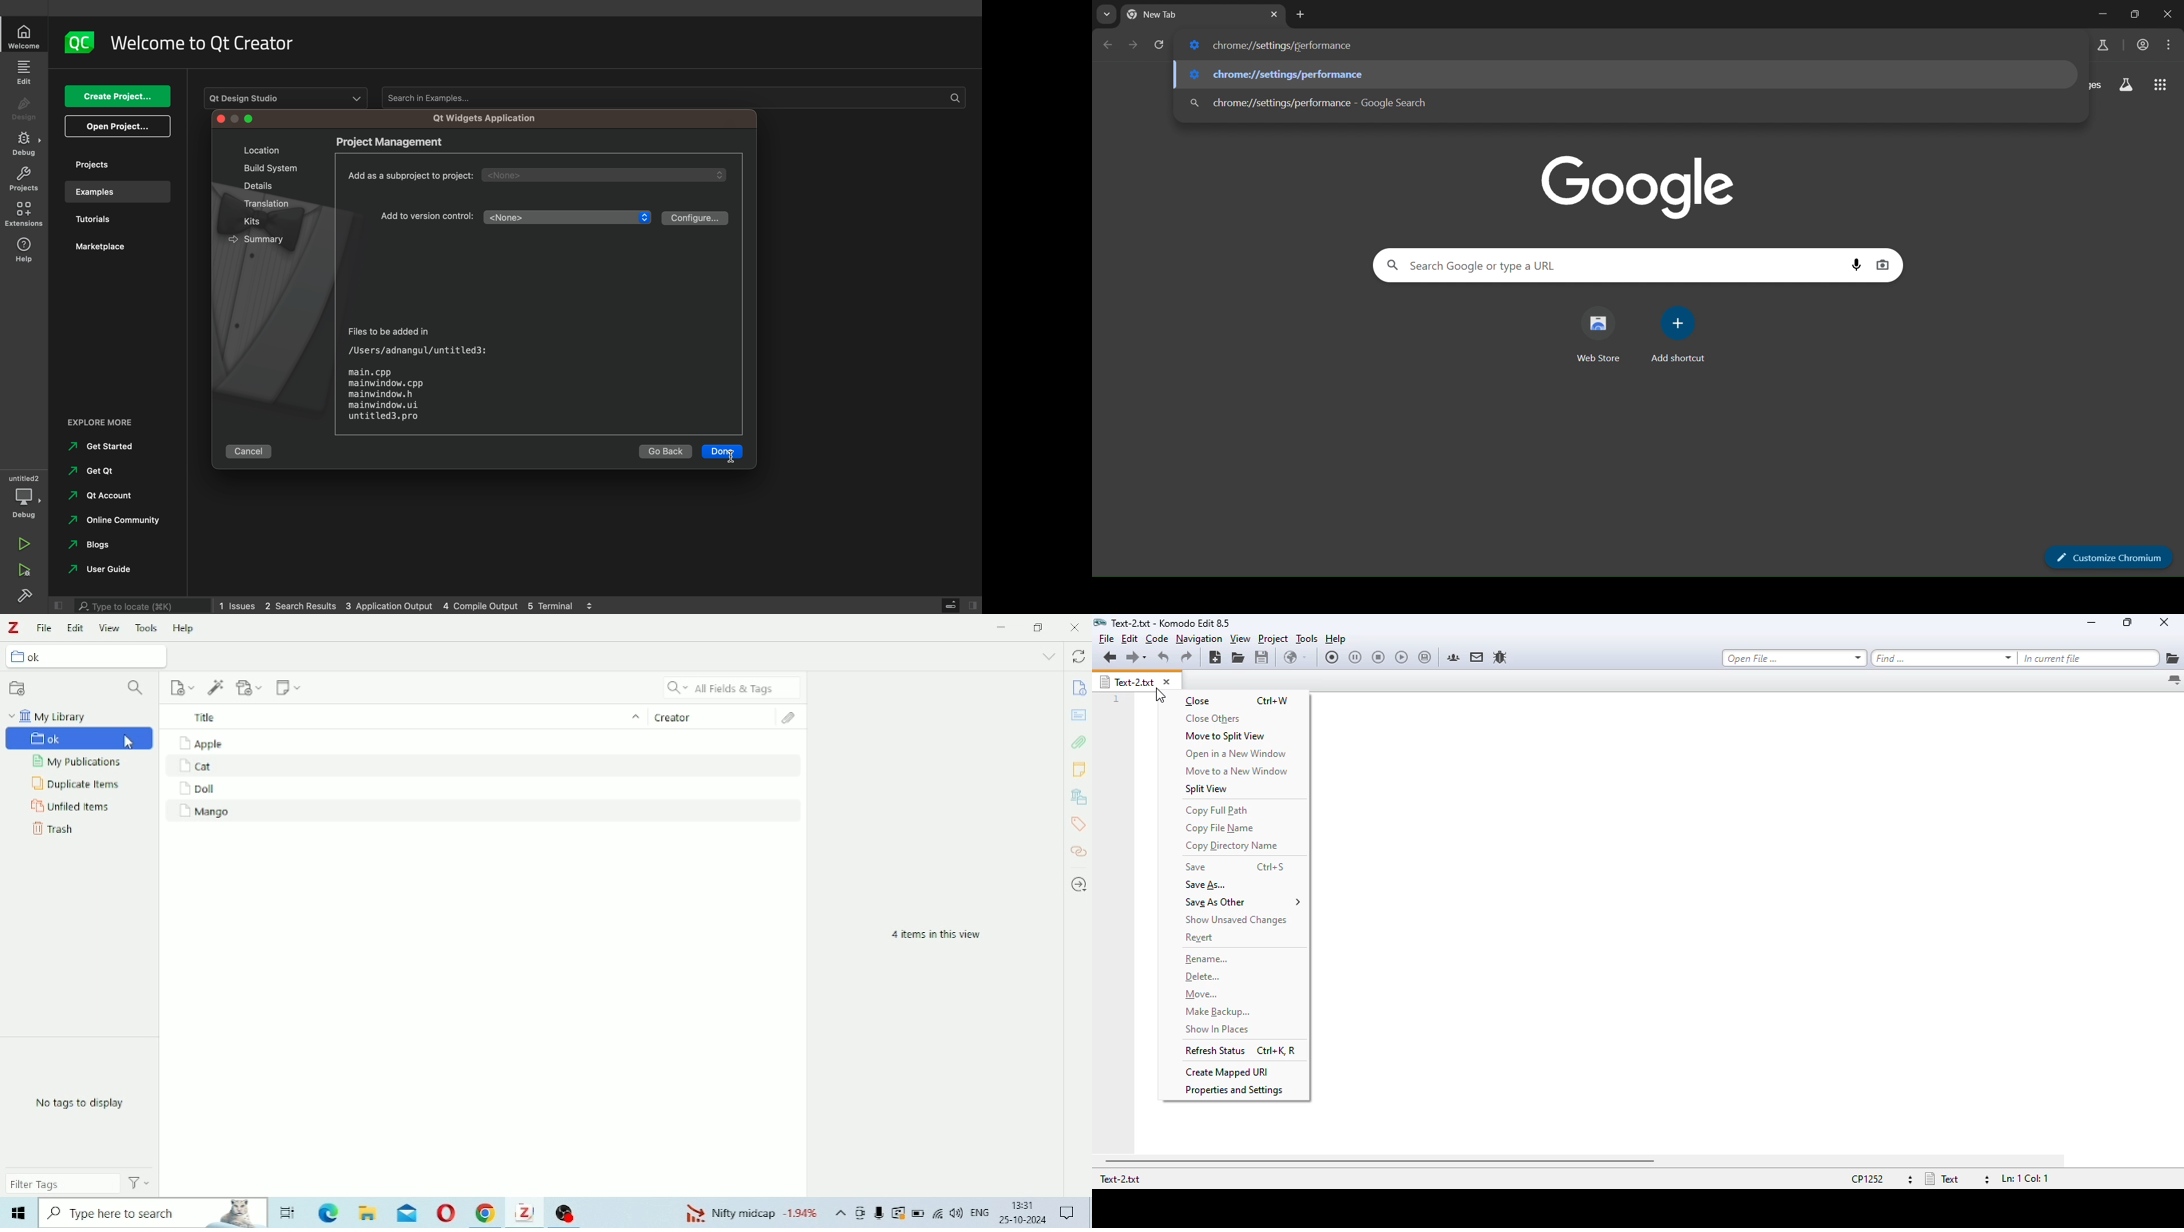 The image size is (2184, 1232). Describe the element at coordinates (1074, 627) in the screenshot. I see `Close` at that location.